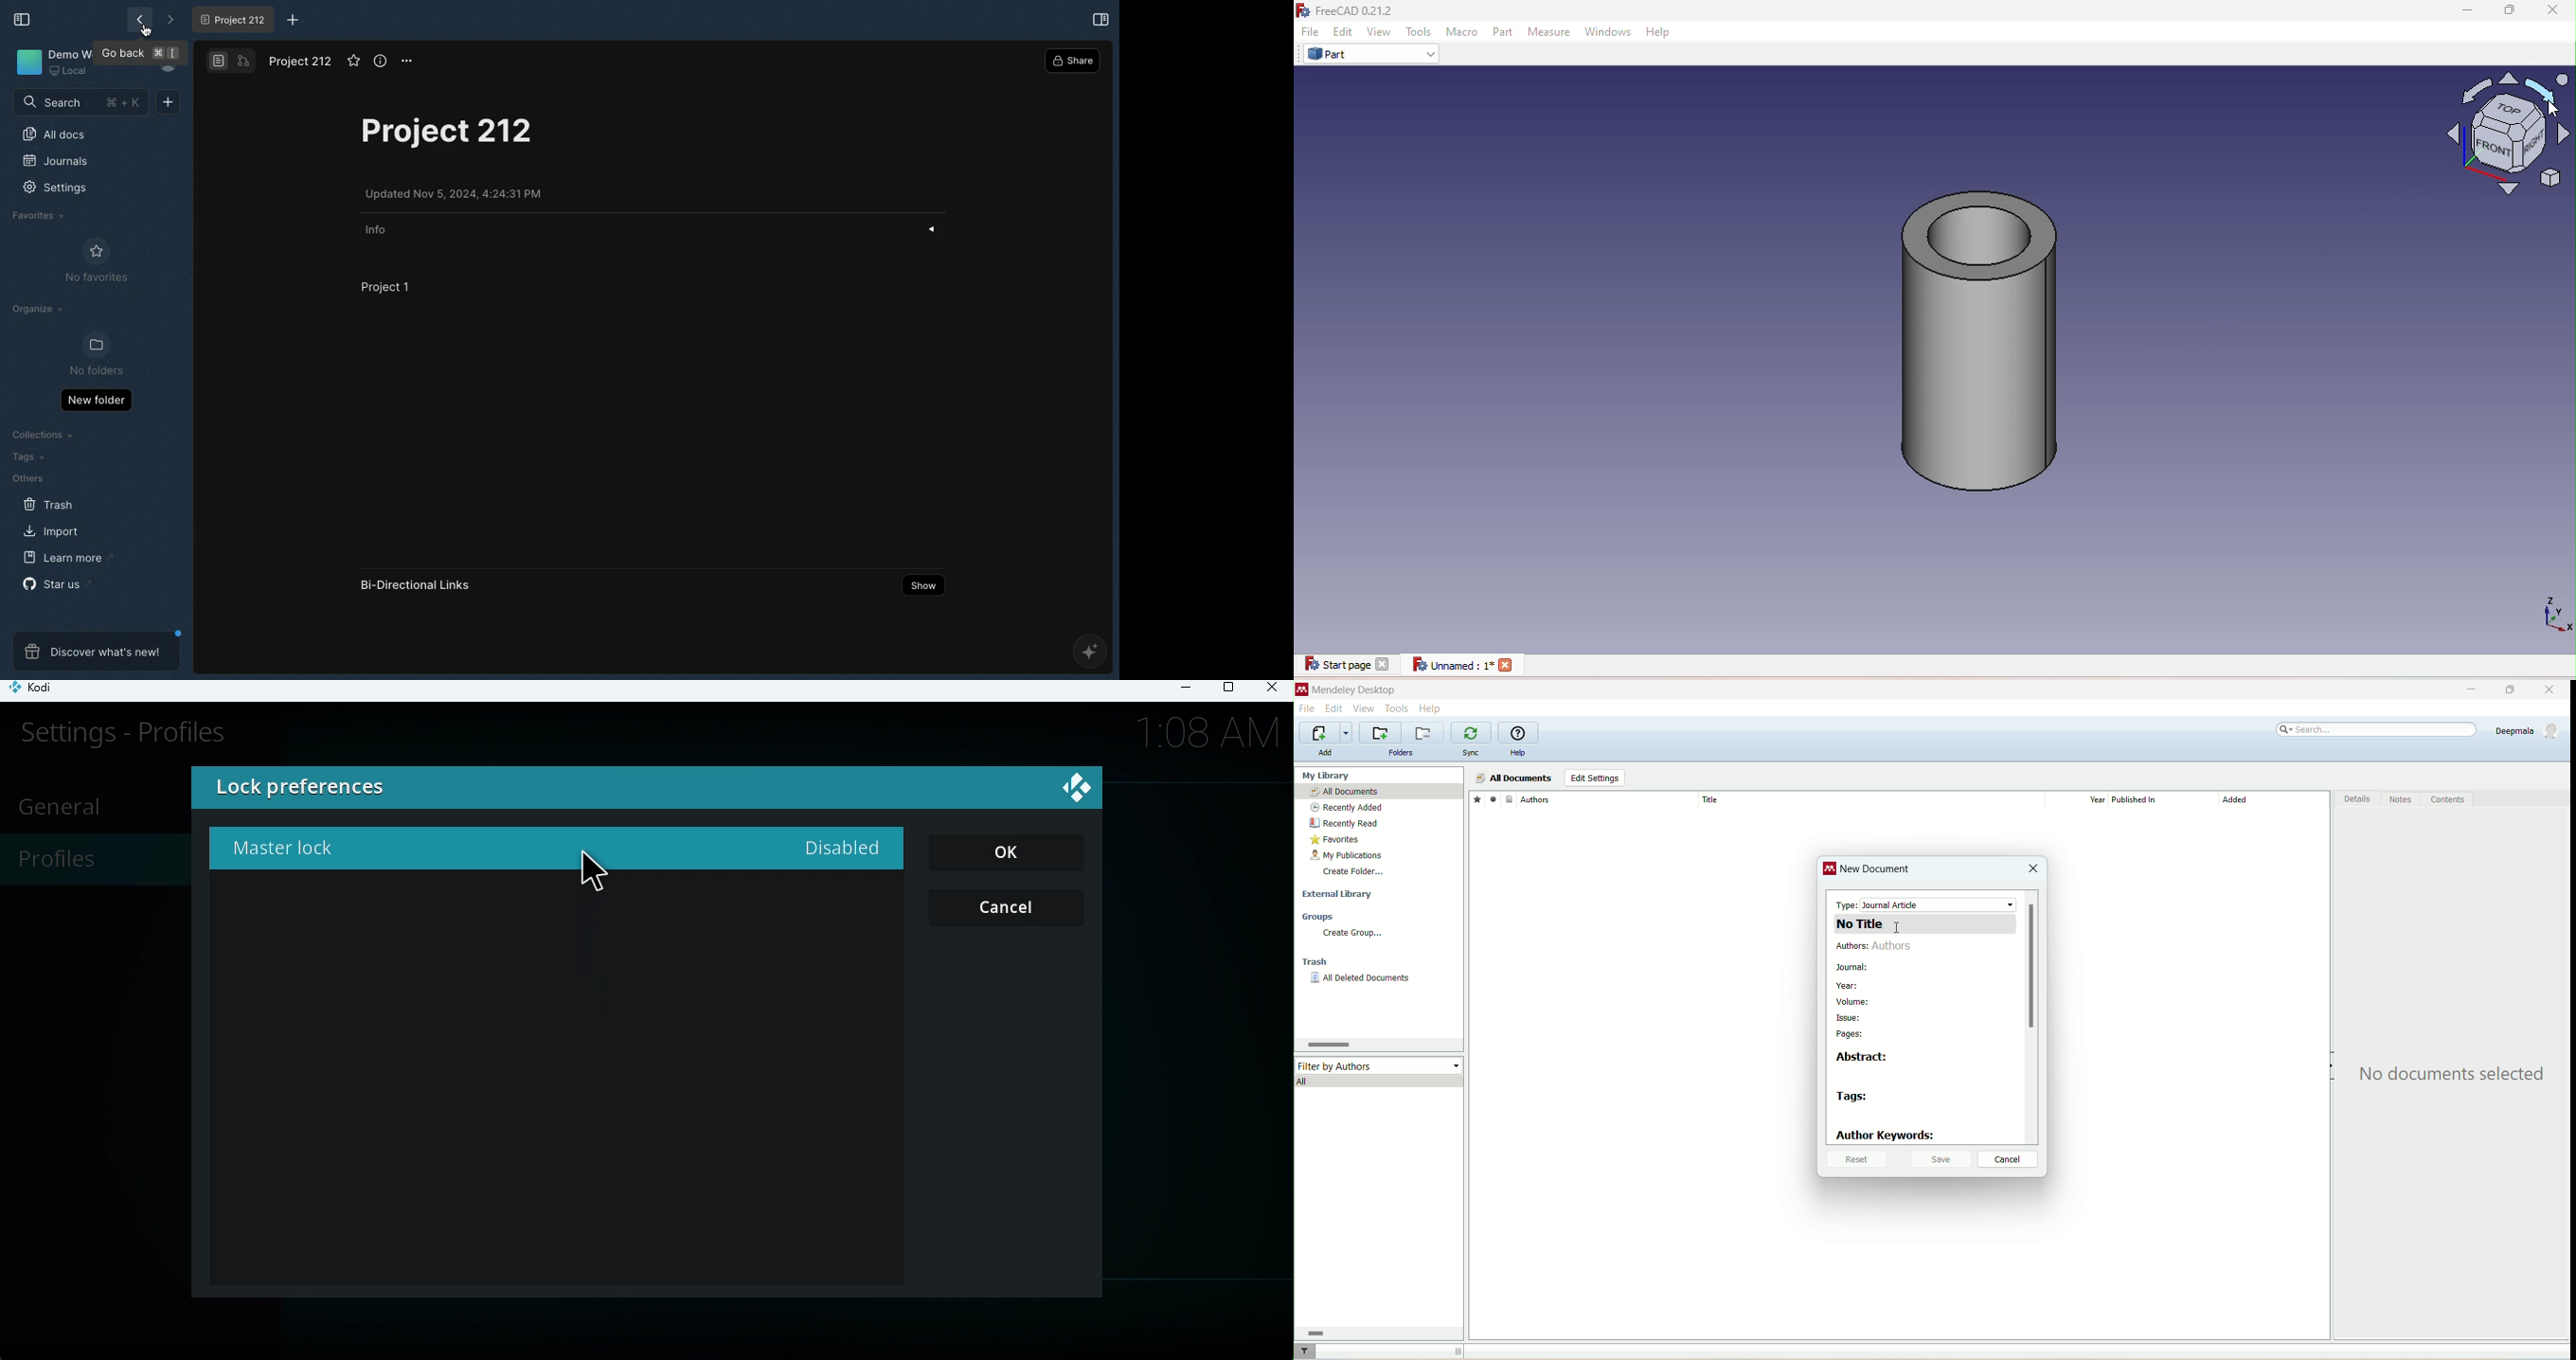 This screenshot has height=1372, width=2576. What do you see at coordinates (1612, 32) in the screenshot?
I see `Windows` at bounding box center [1612, 32].